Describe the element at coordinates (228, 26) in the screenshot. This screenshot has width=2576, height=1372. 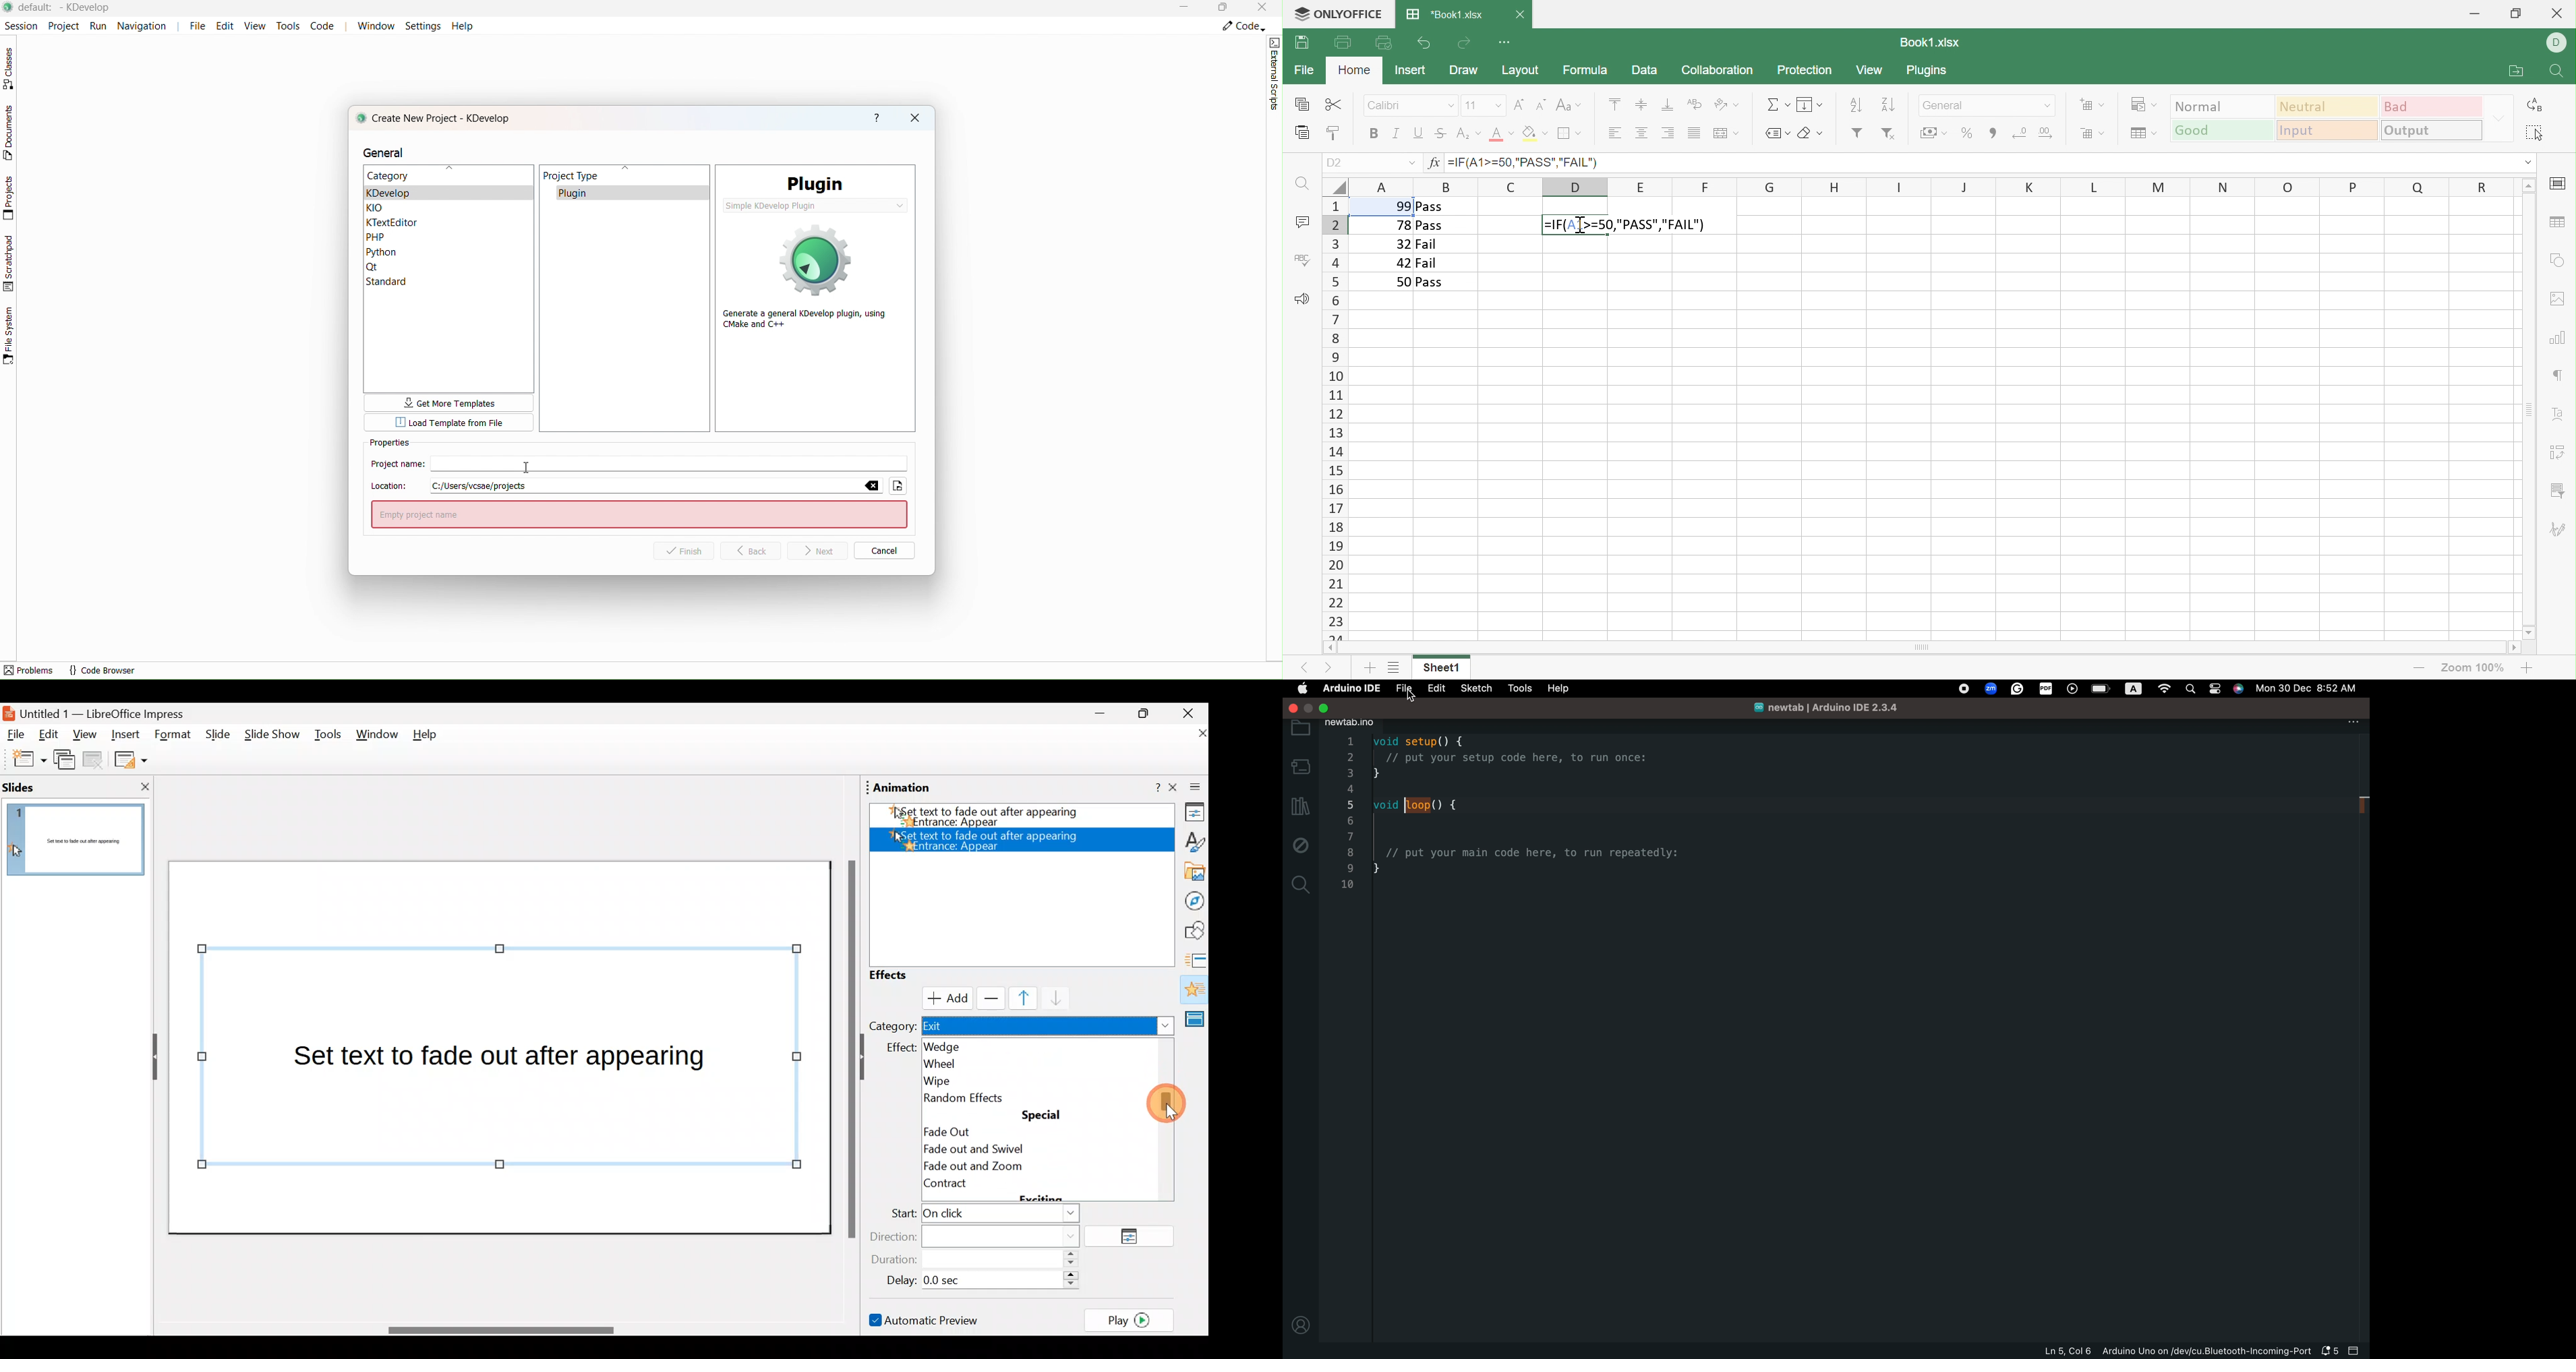
I see `Edit` at that location.